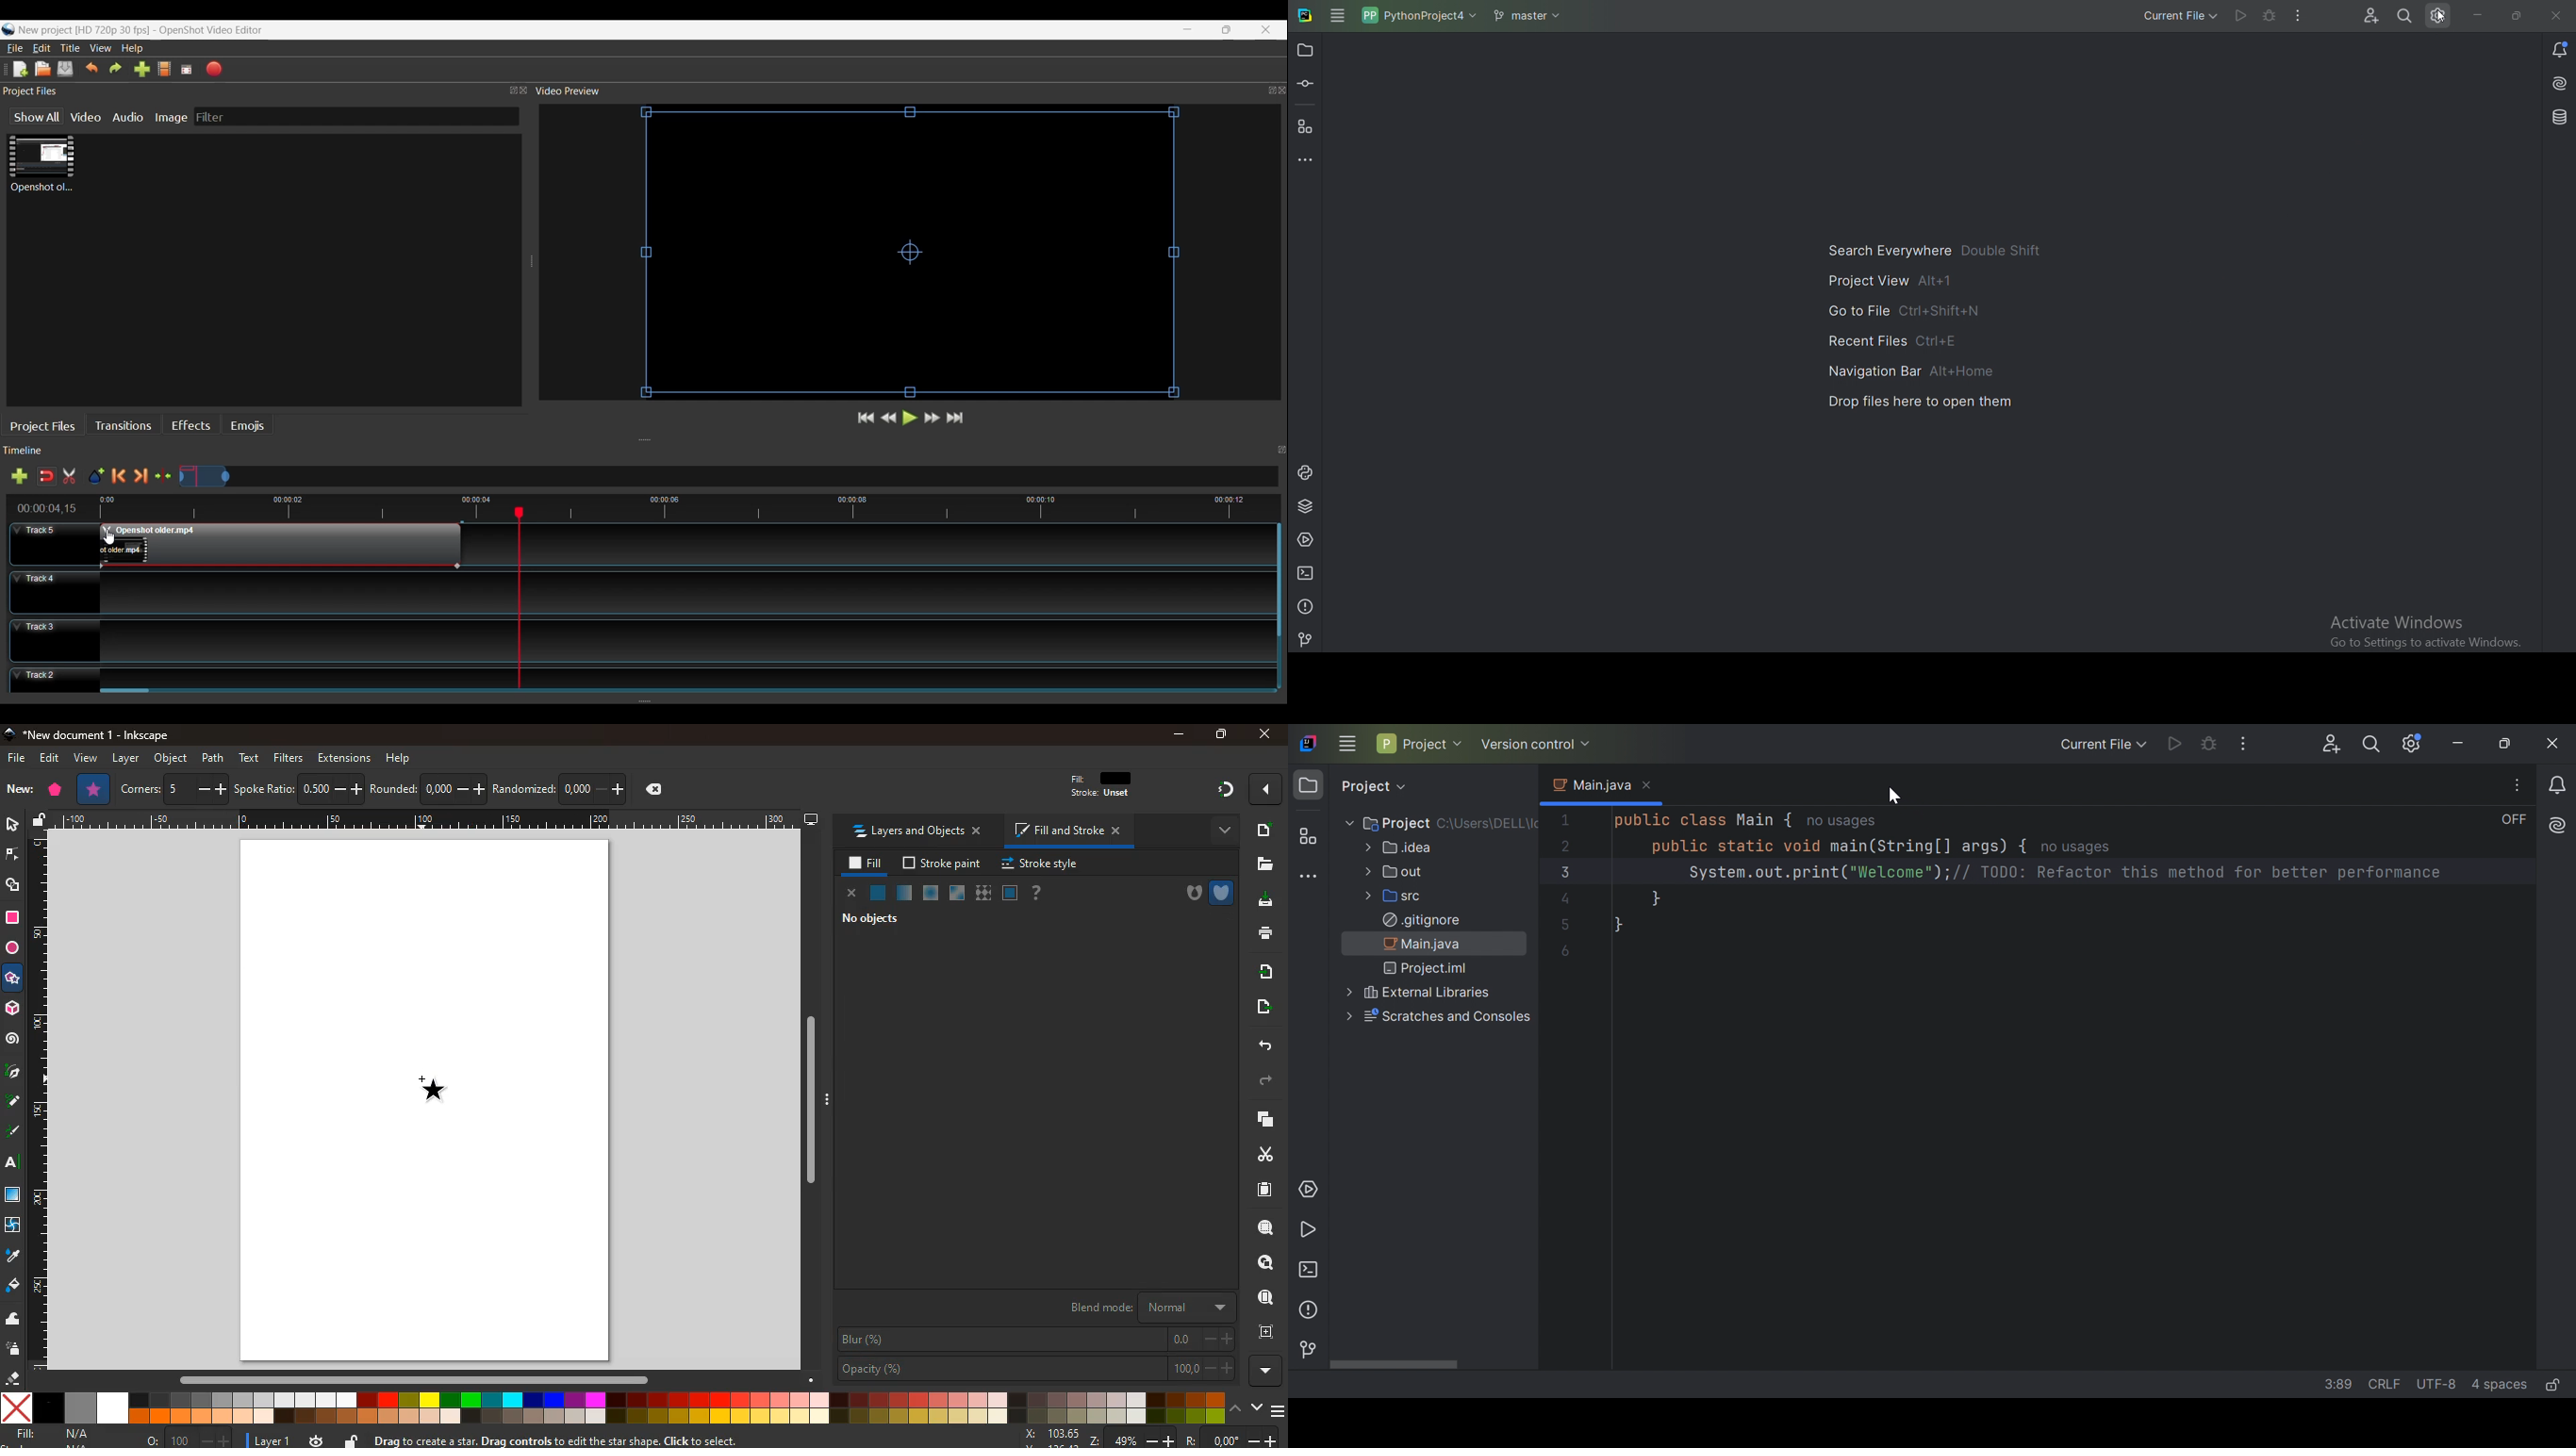 The height and width of the screenshot is (1456, 2576). Describe the element at coordinates (13, 1161) in the screenshot. I see `text` at that location.